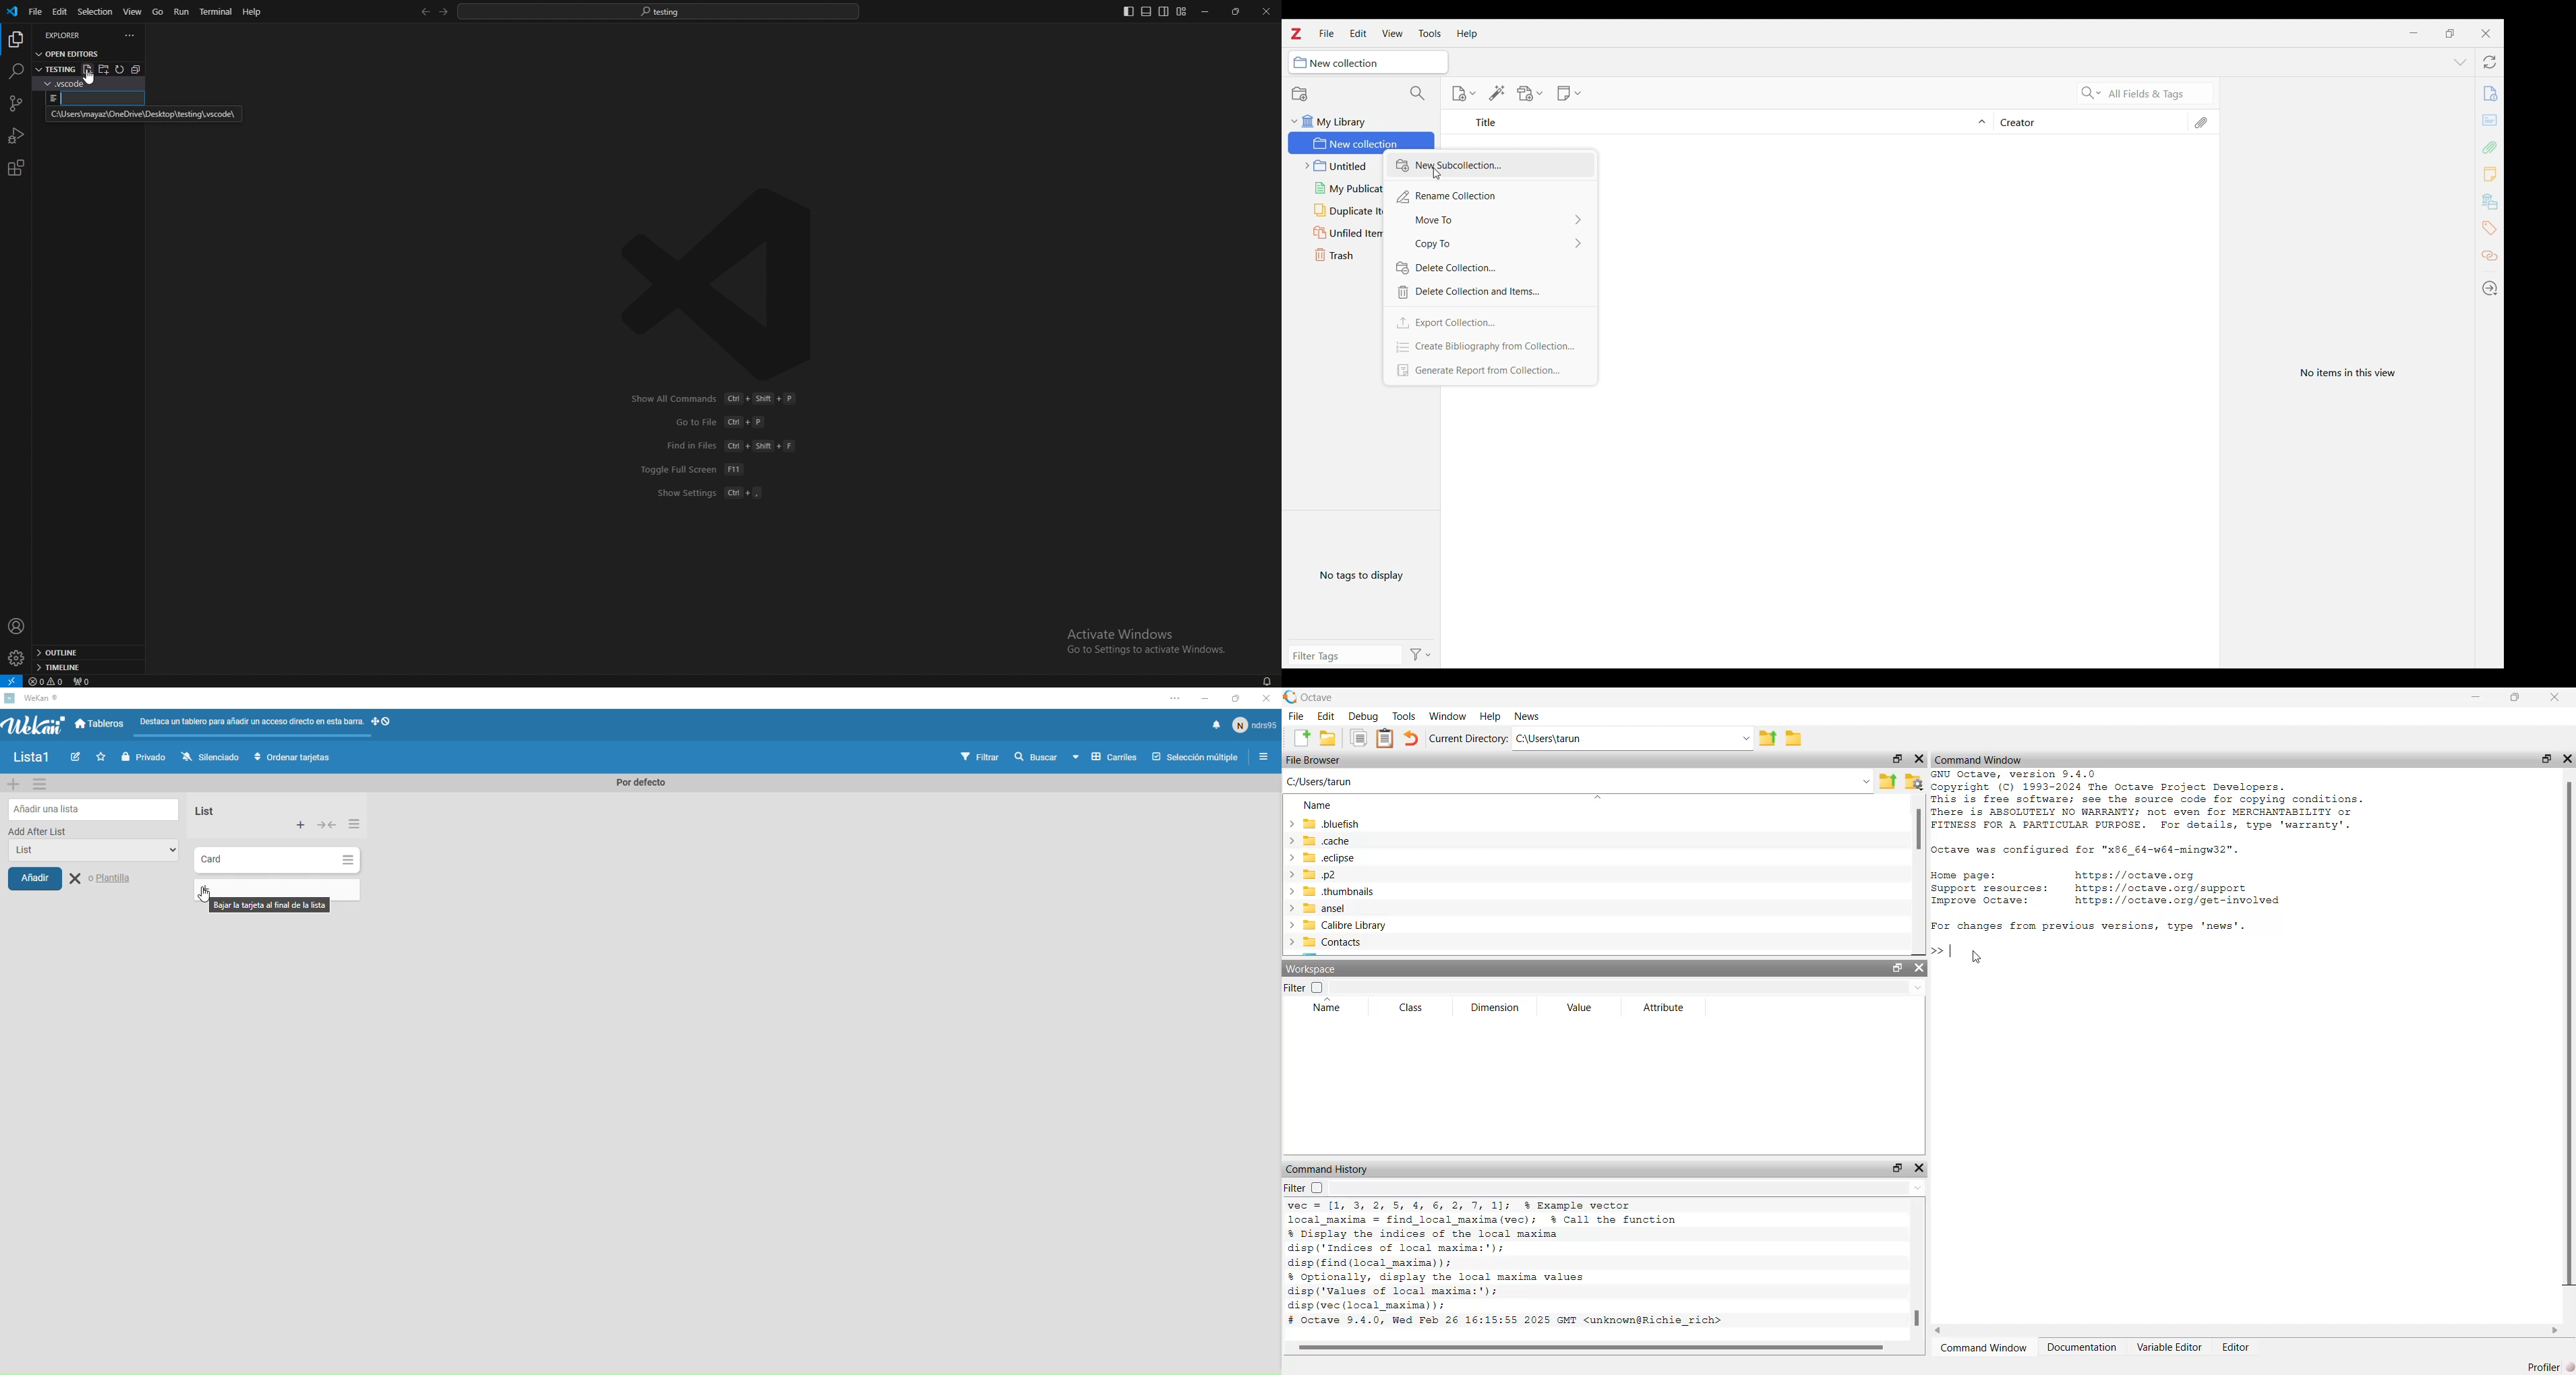 This screenshot has width=2576, height=1400. I want to click on vertical scroll bar, so click(1917, 1269).